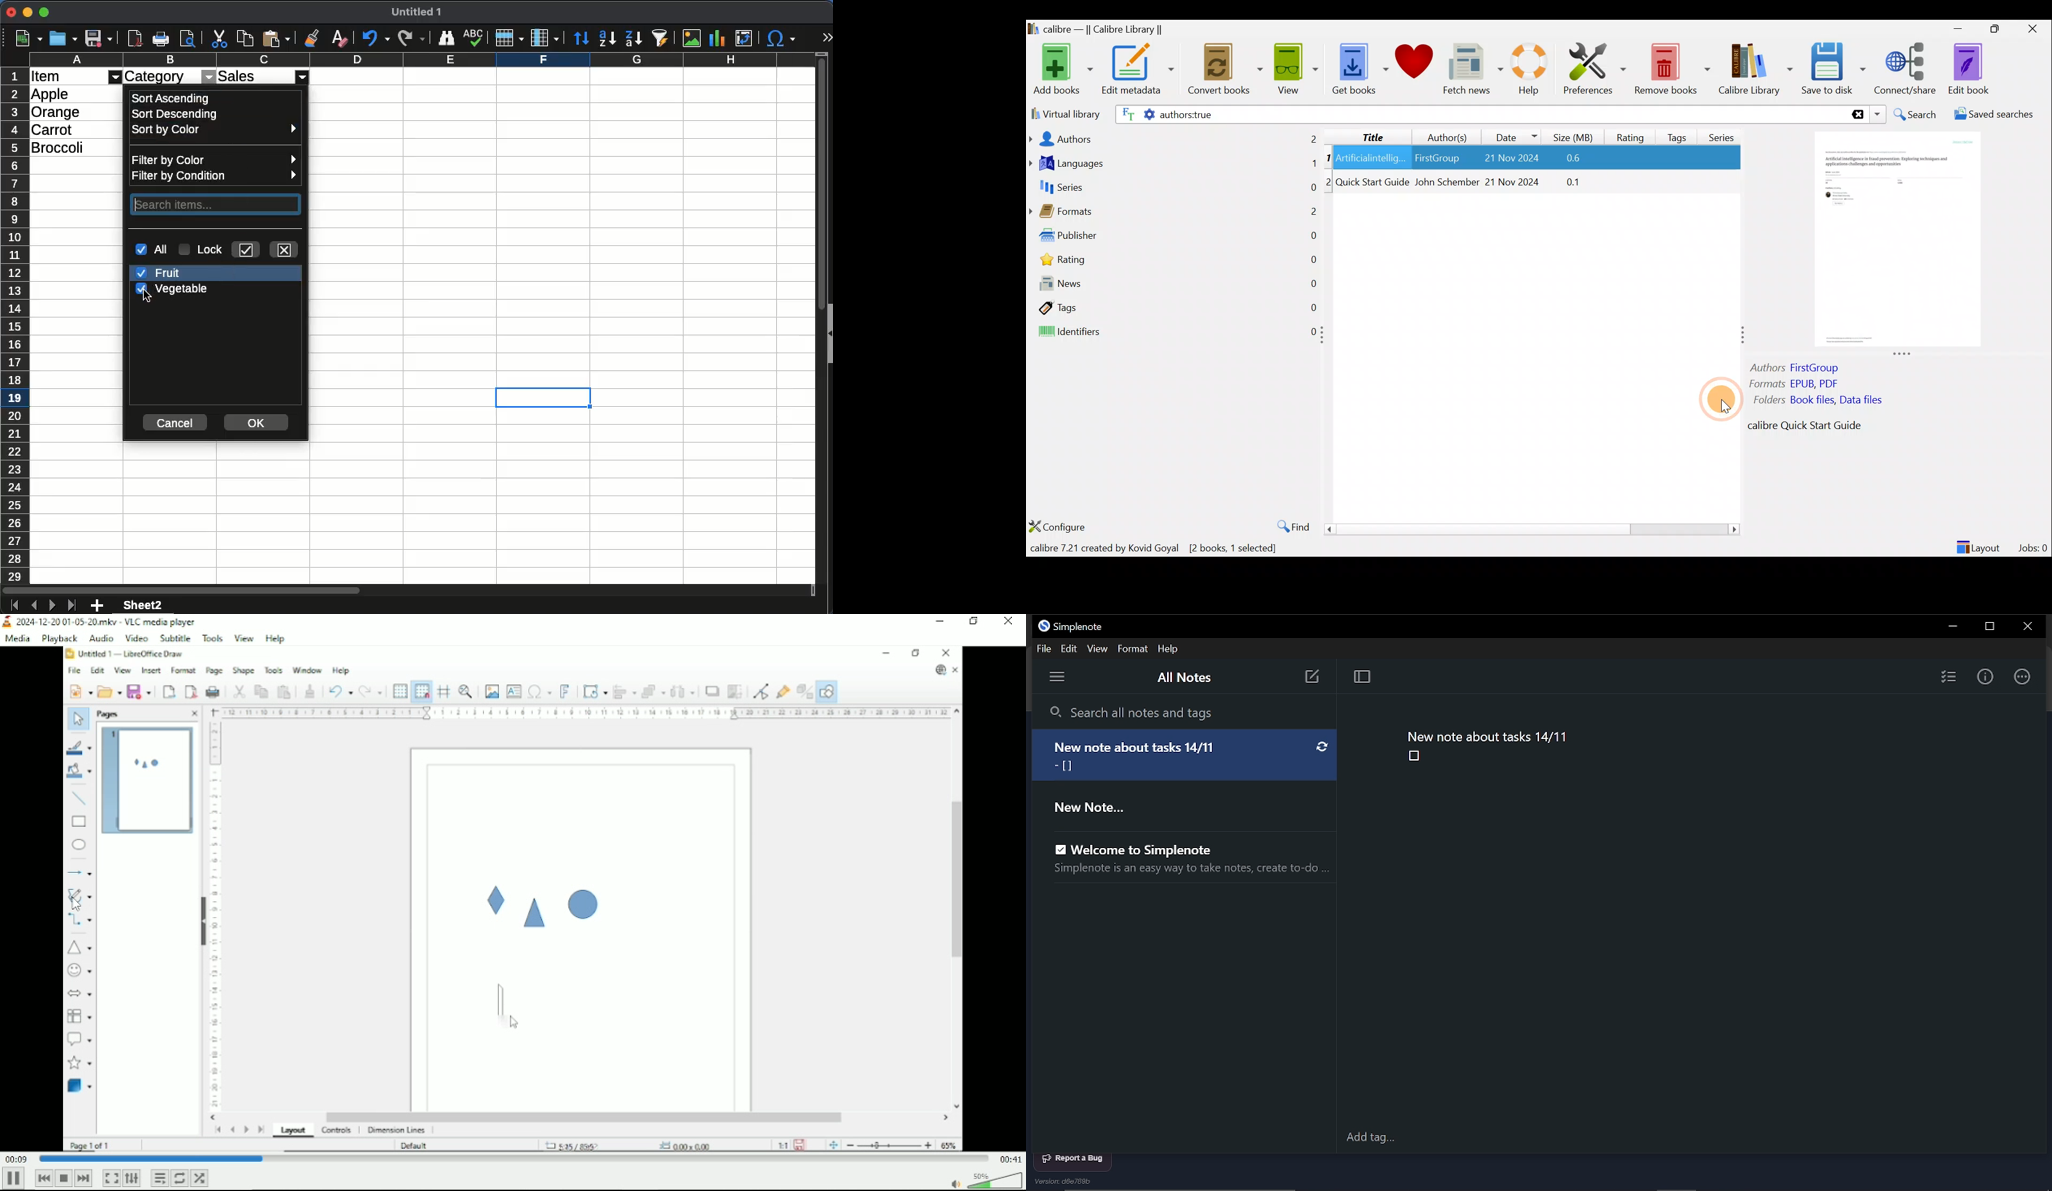 The image size is (2072, 1204). What do you see at coordinates (29, 38) in the screenshot?
I see `new` at bounding box center [29, 38].